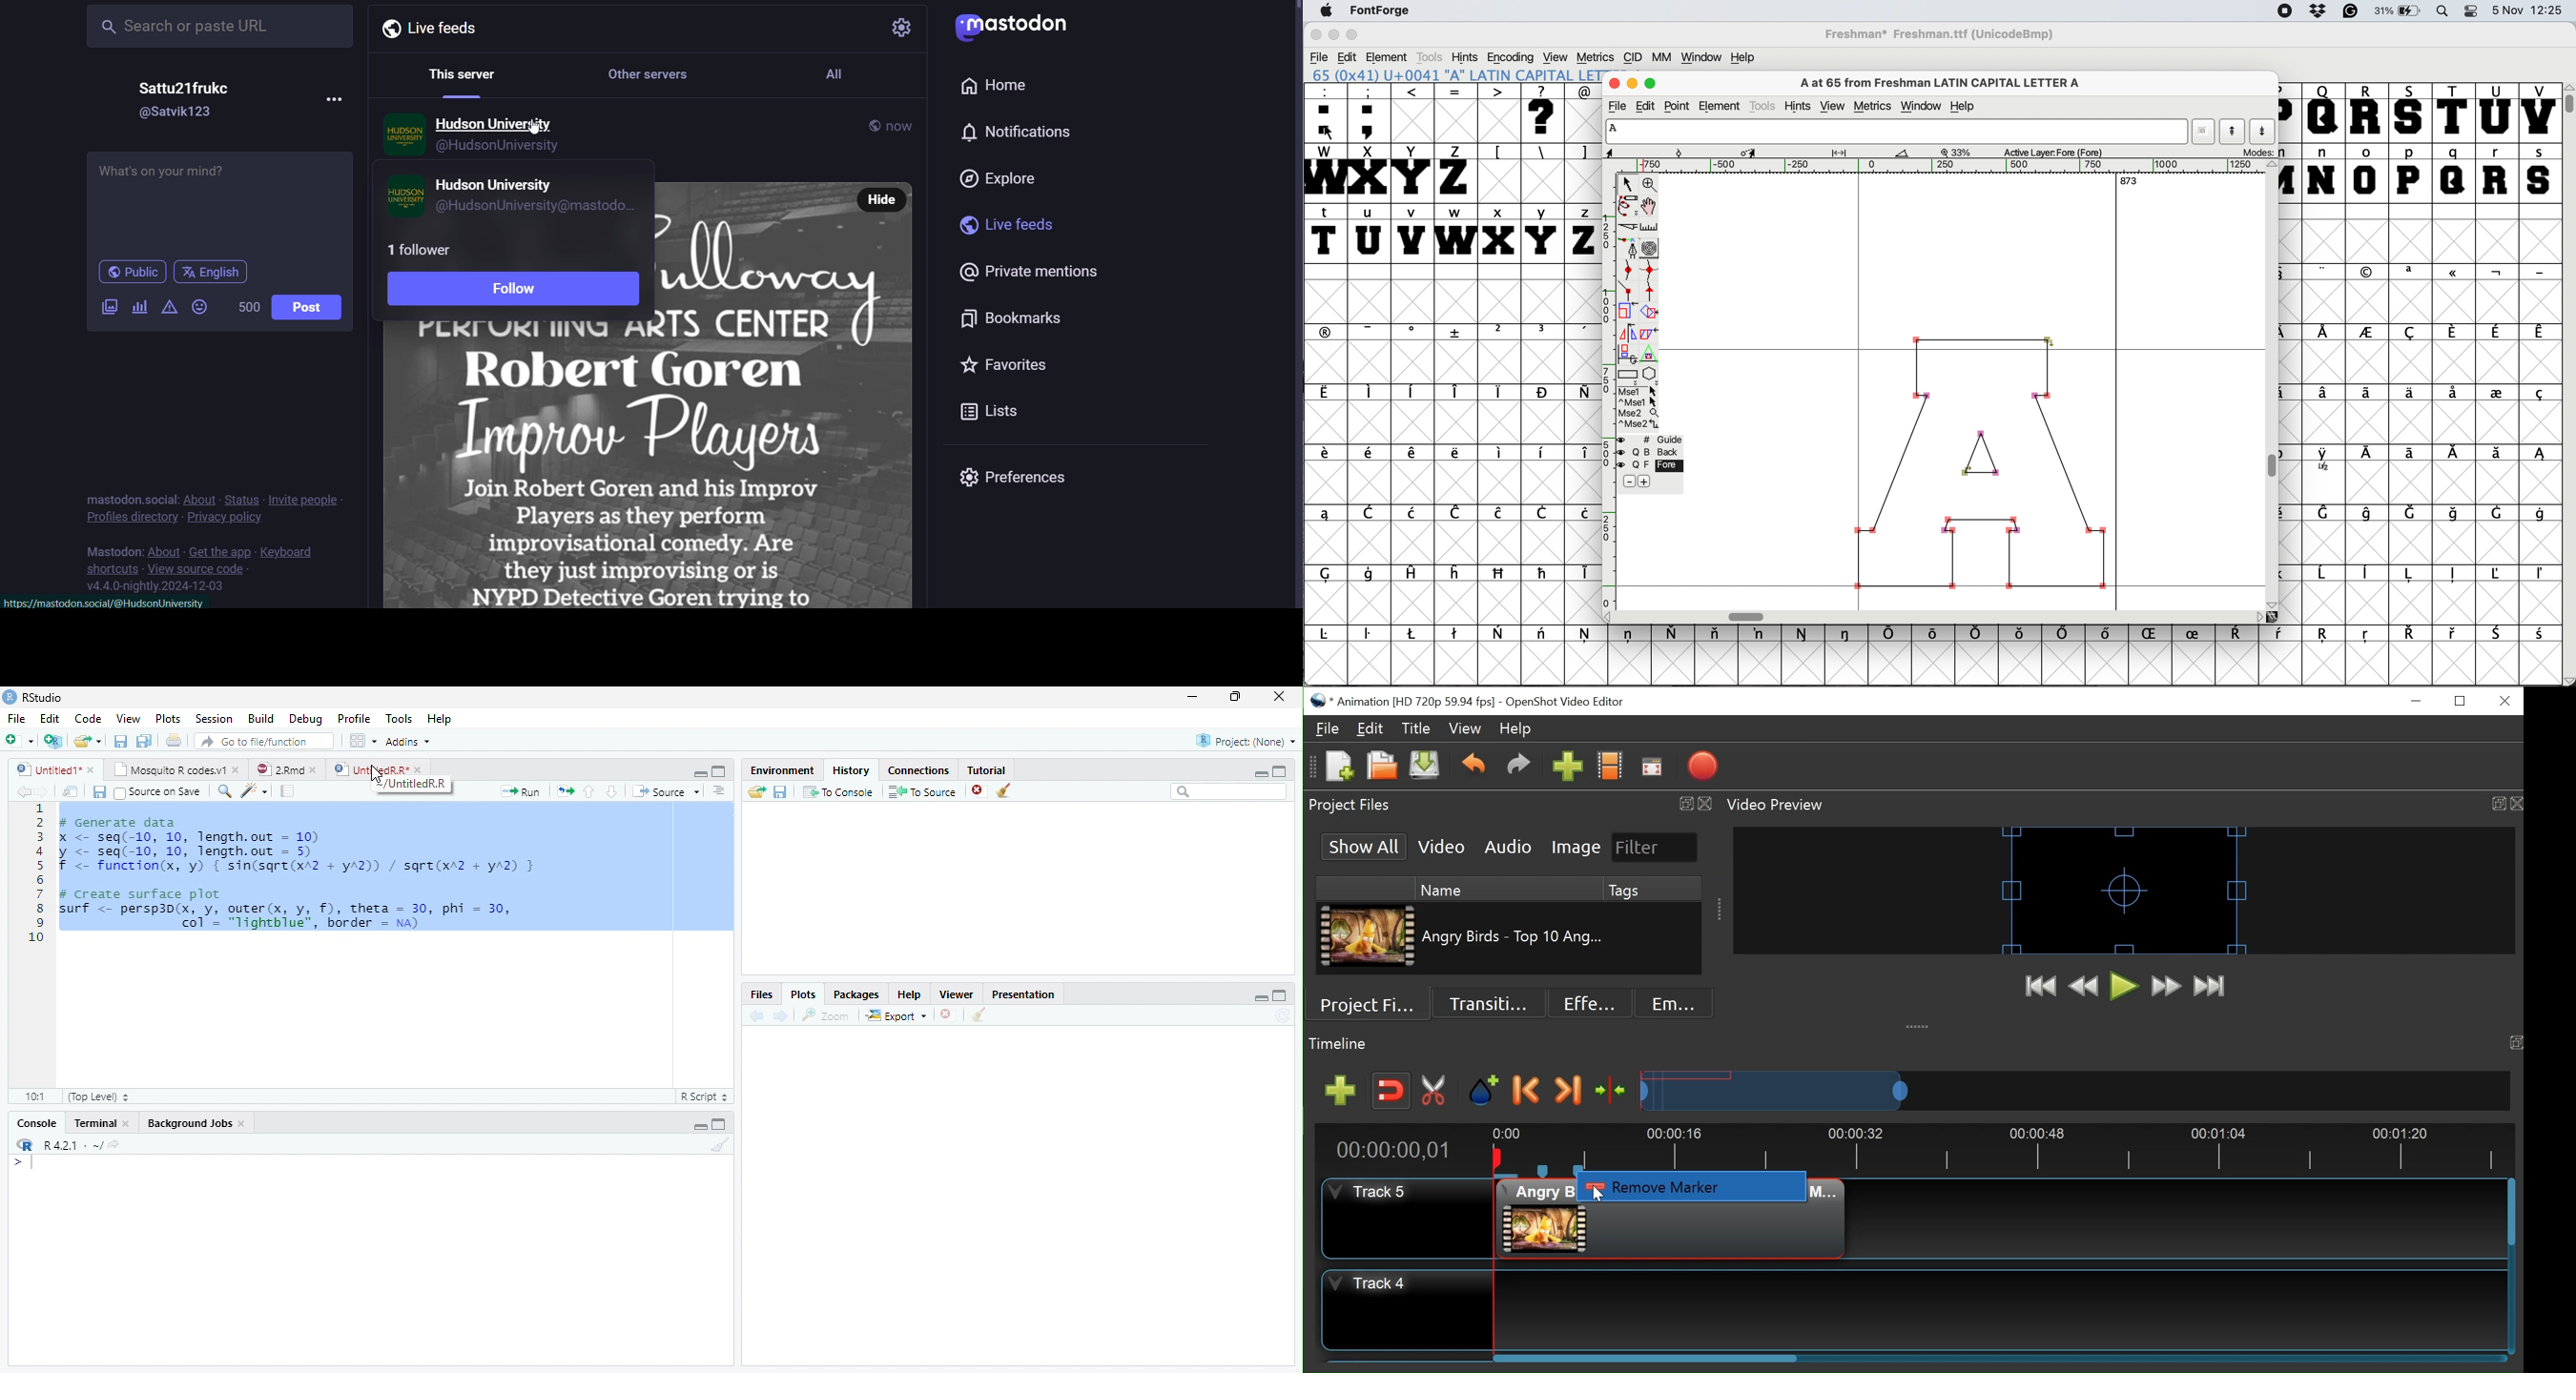 The image size is (2576, 1400). What do you see at coordinates (541, 207) in the screenshot?
I see `@HudsonUniversity@mastodo...` at bounding box center [541, 207].